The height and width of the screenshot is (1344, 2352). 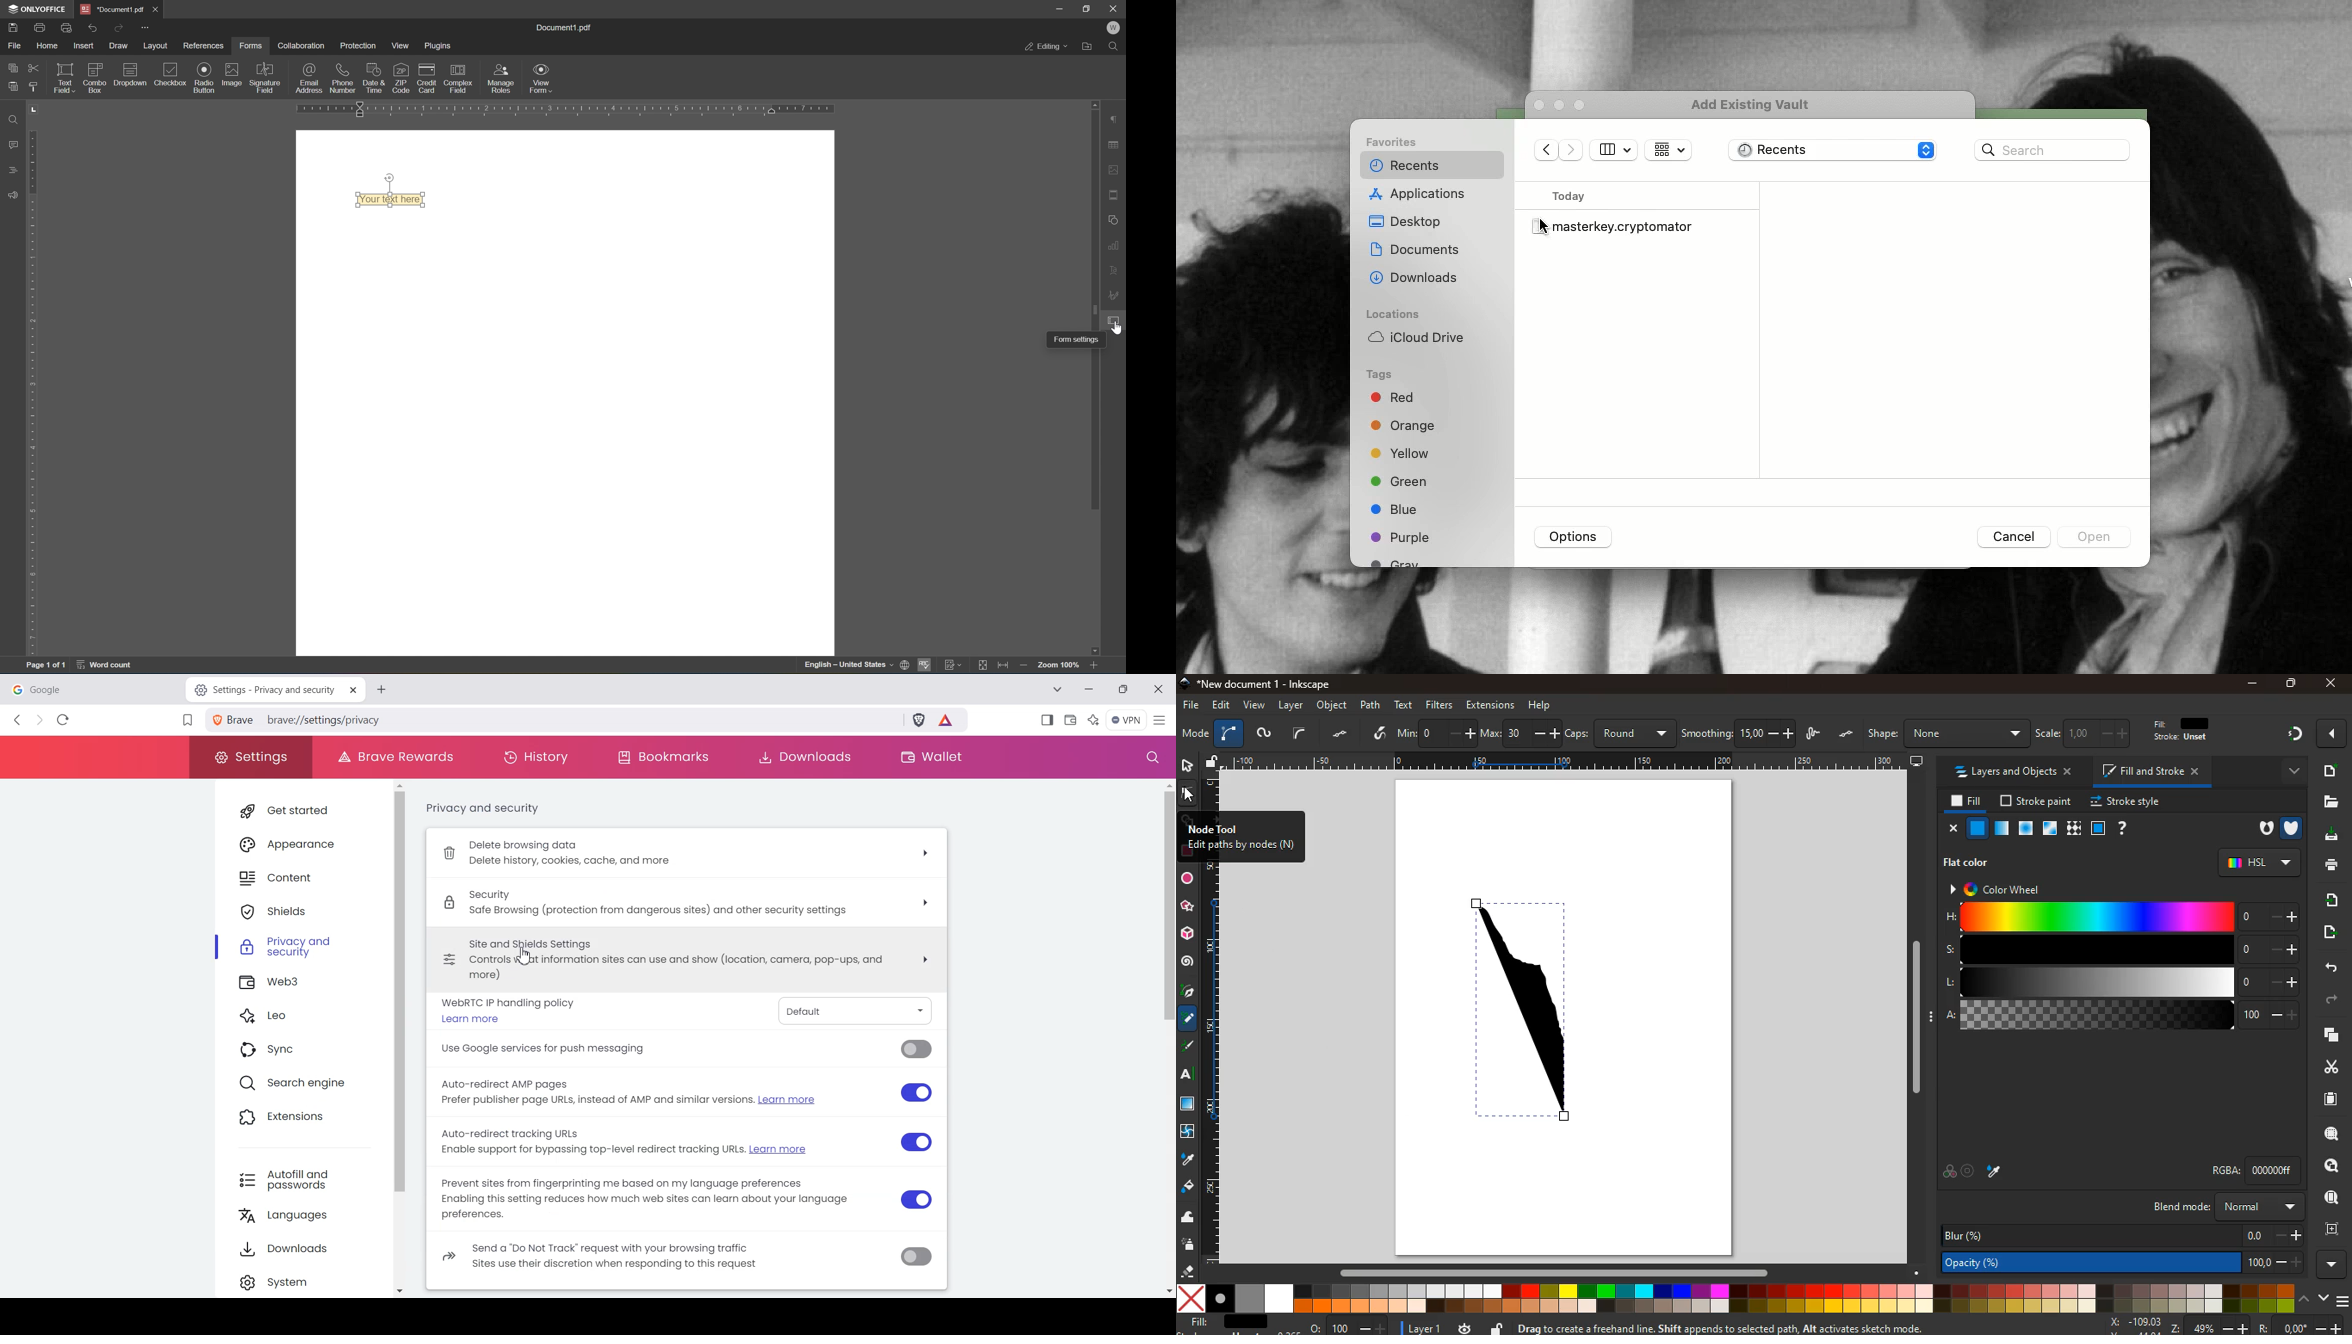 What do you see at coordinates (310, 78) in the screenshot?
I see `email address` at bounding box center [310, 78].